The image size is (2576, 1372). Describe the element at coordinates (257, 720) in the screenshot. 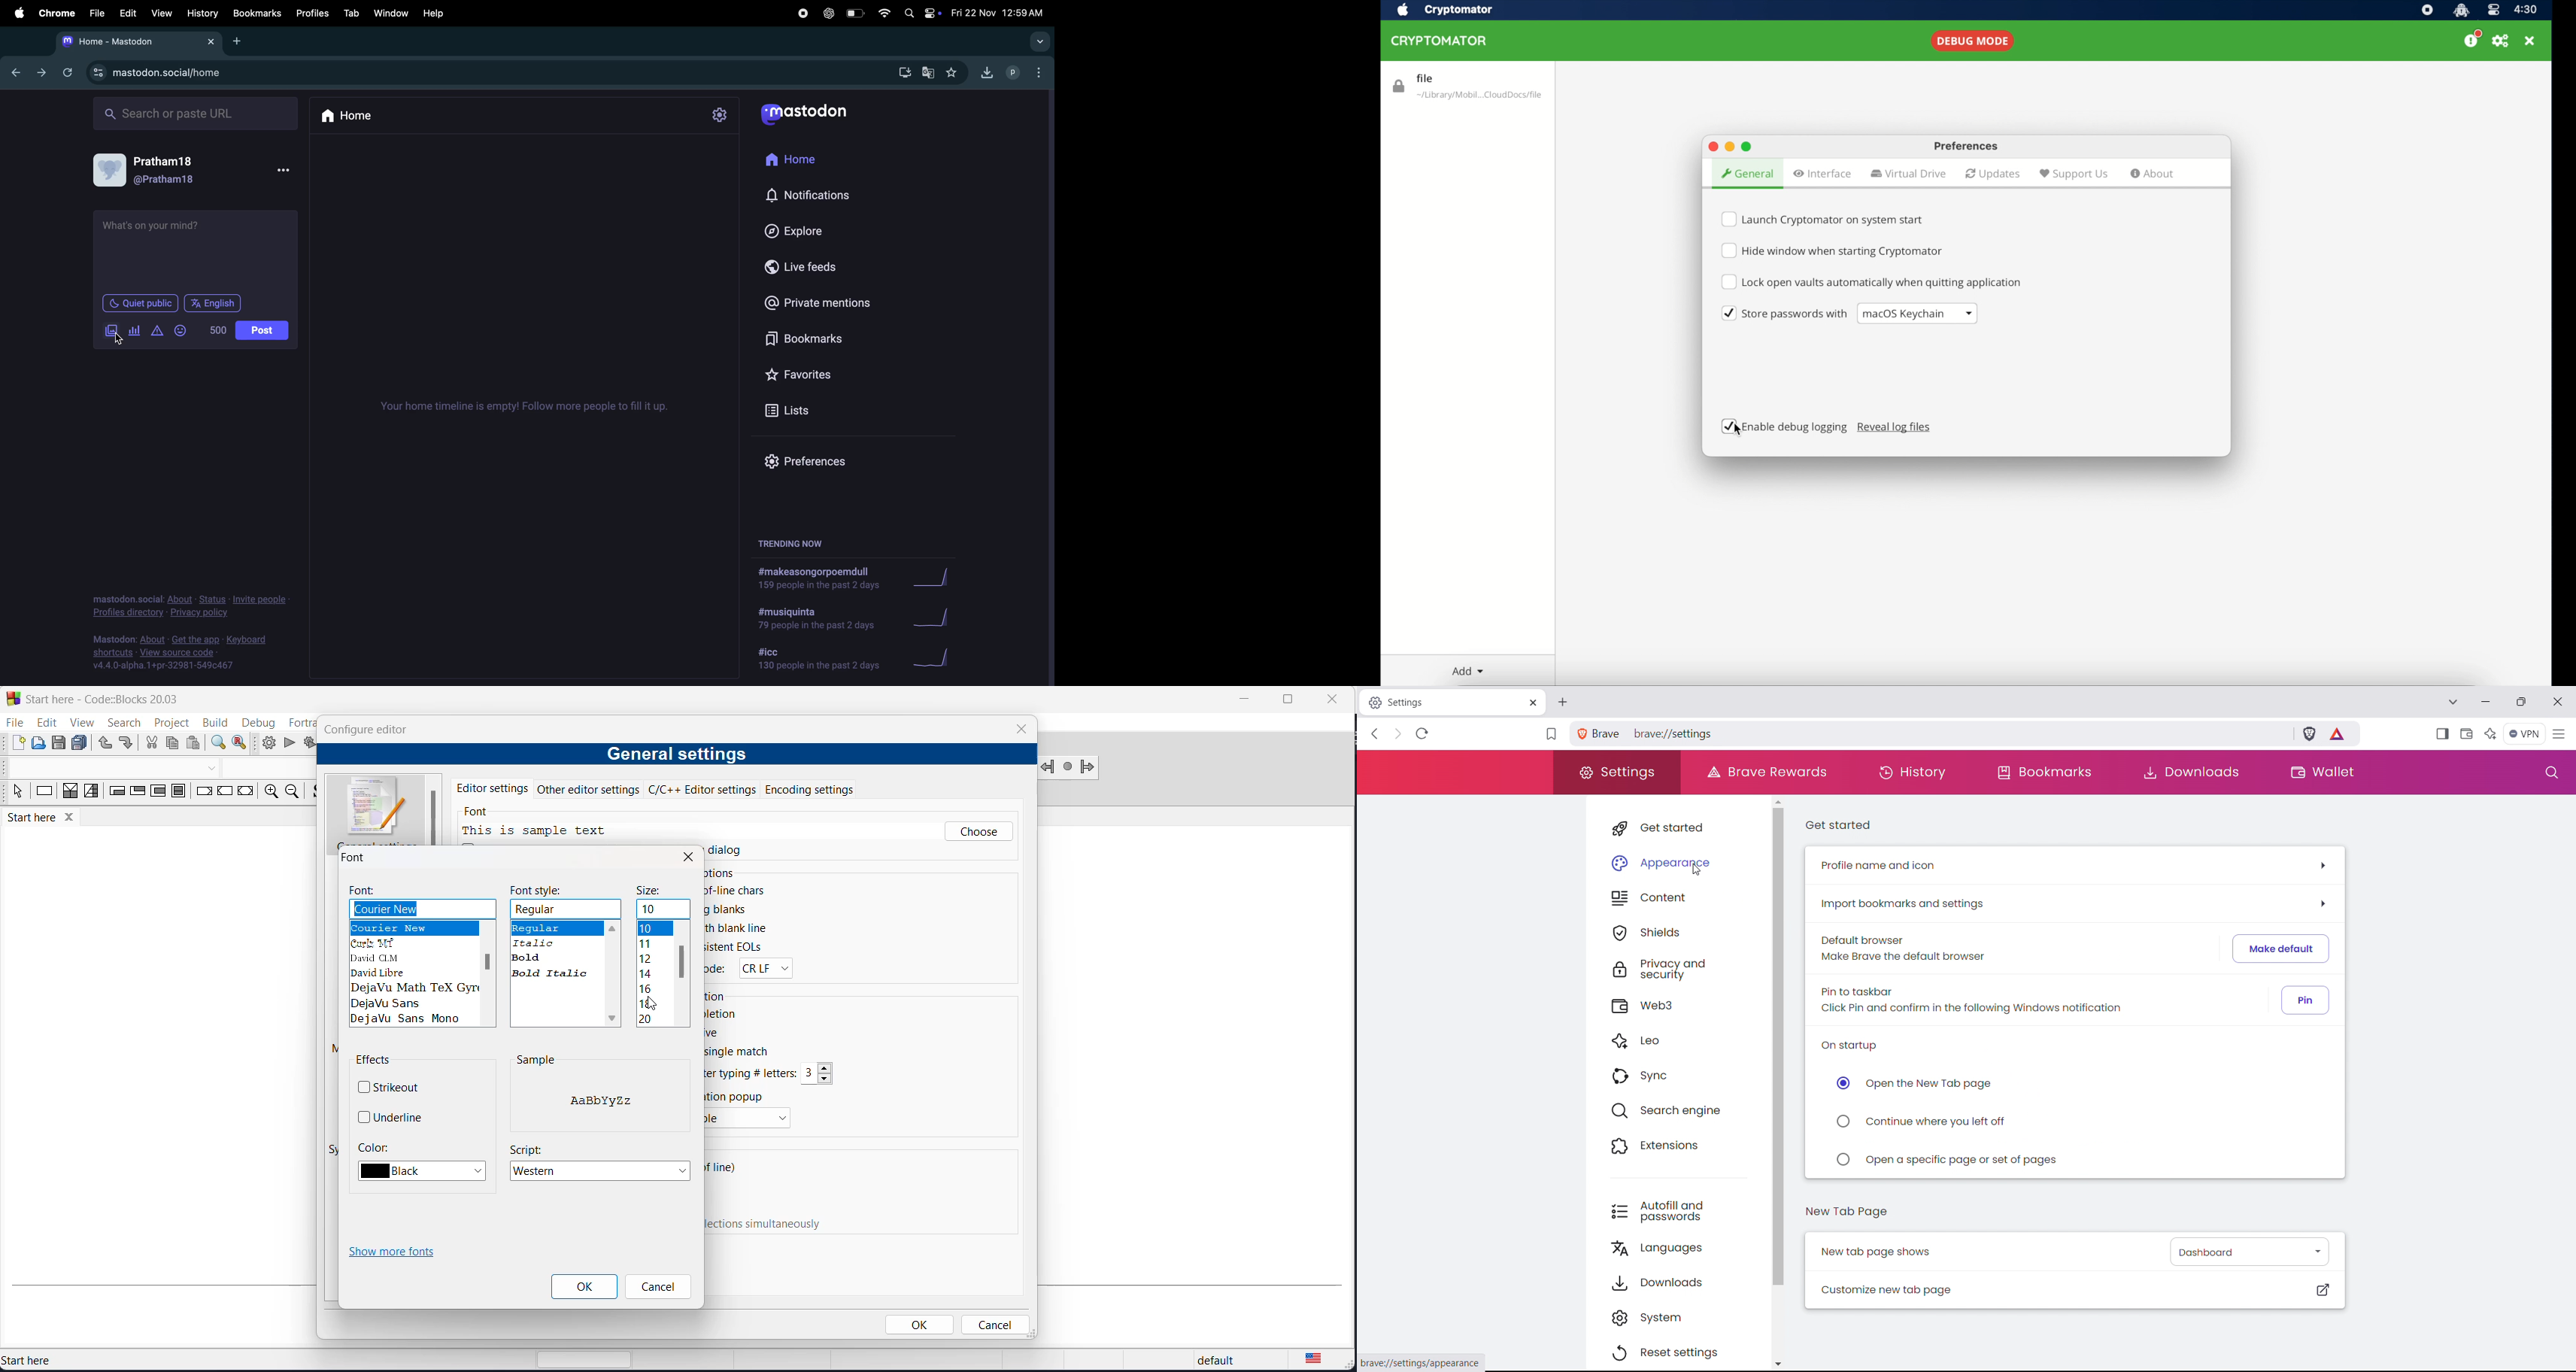

I see `debug` at that location.